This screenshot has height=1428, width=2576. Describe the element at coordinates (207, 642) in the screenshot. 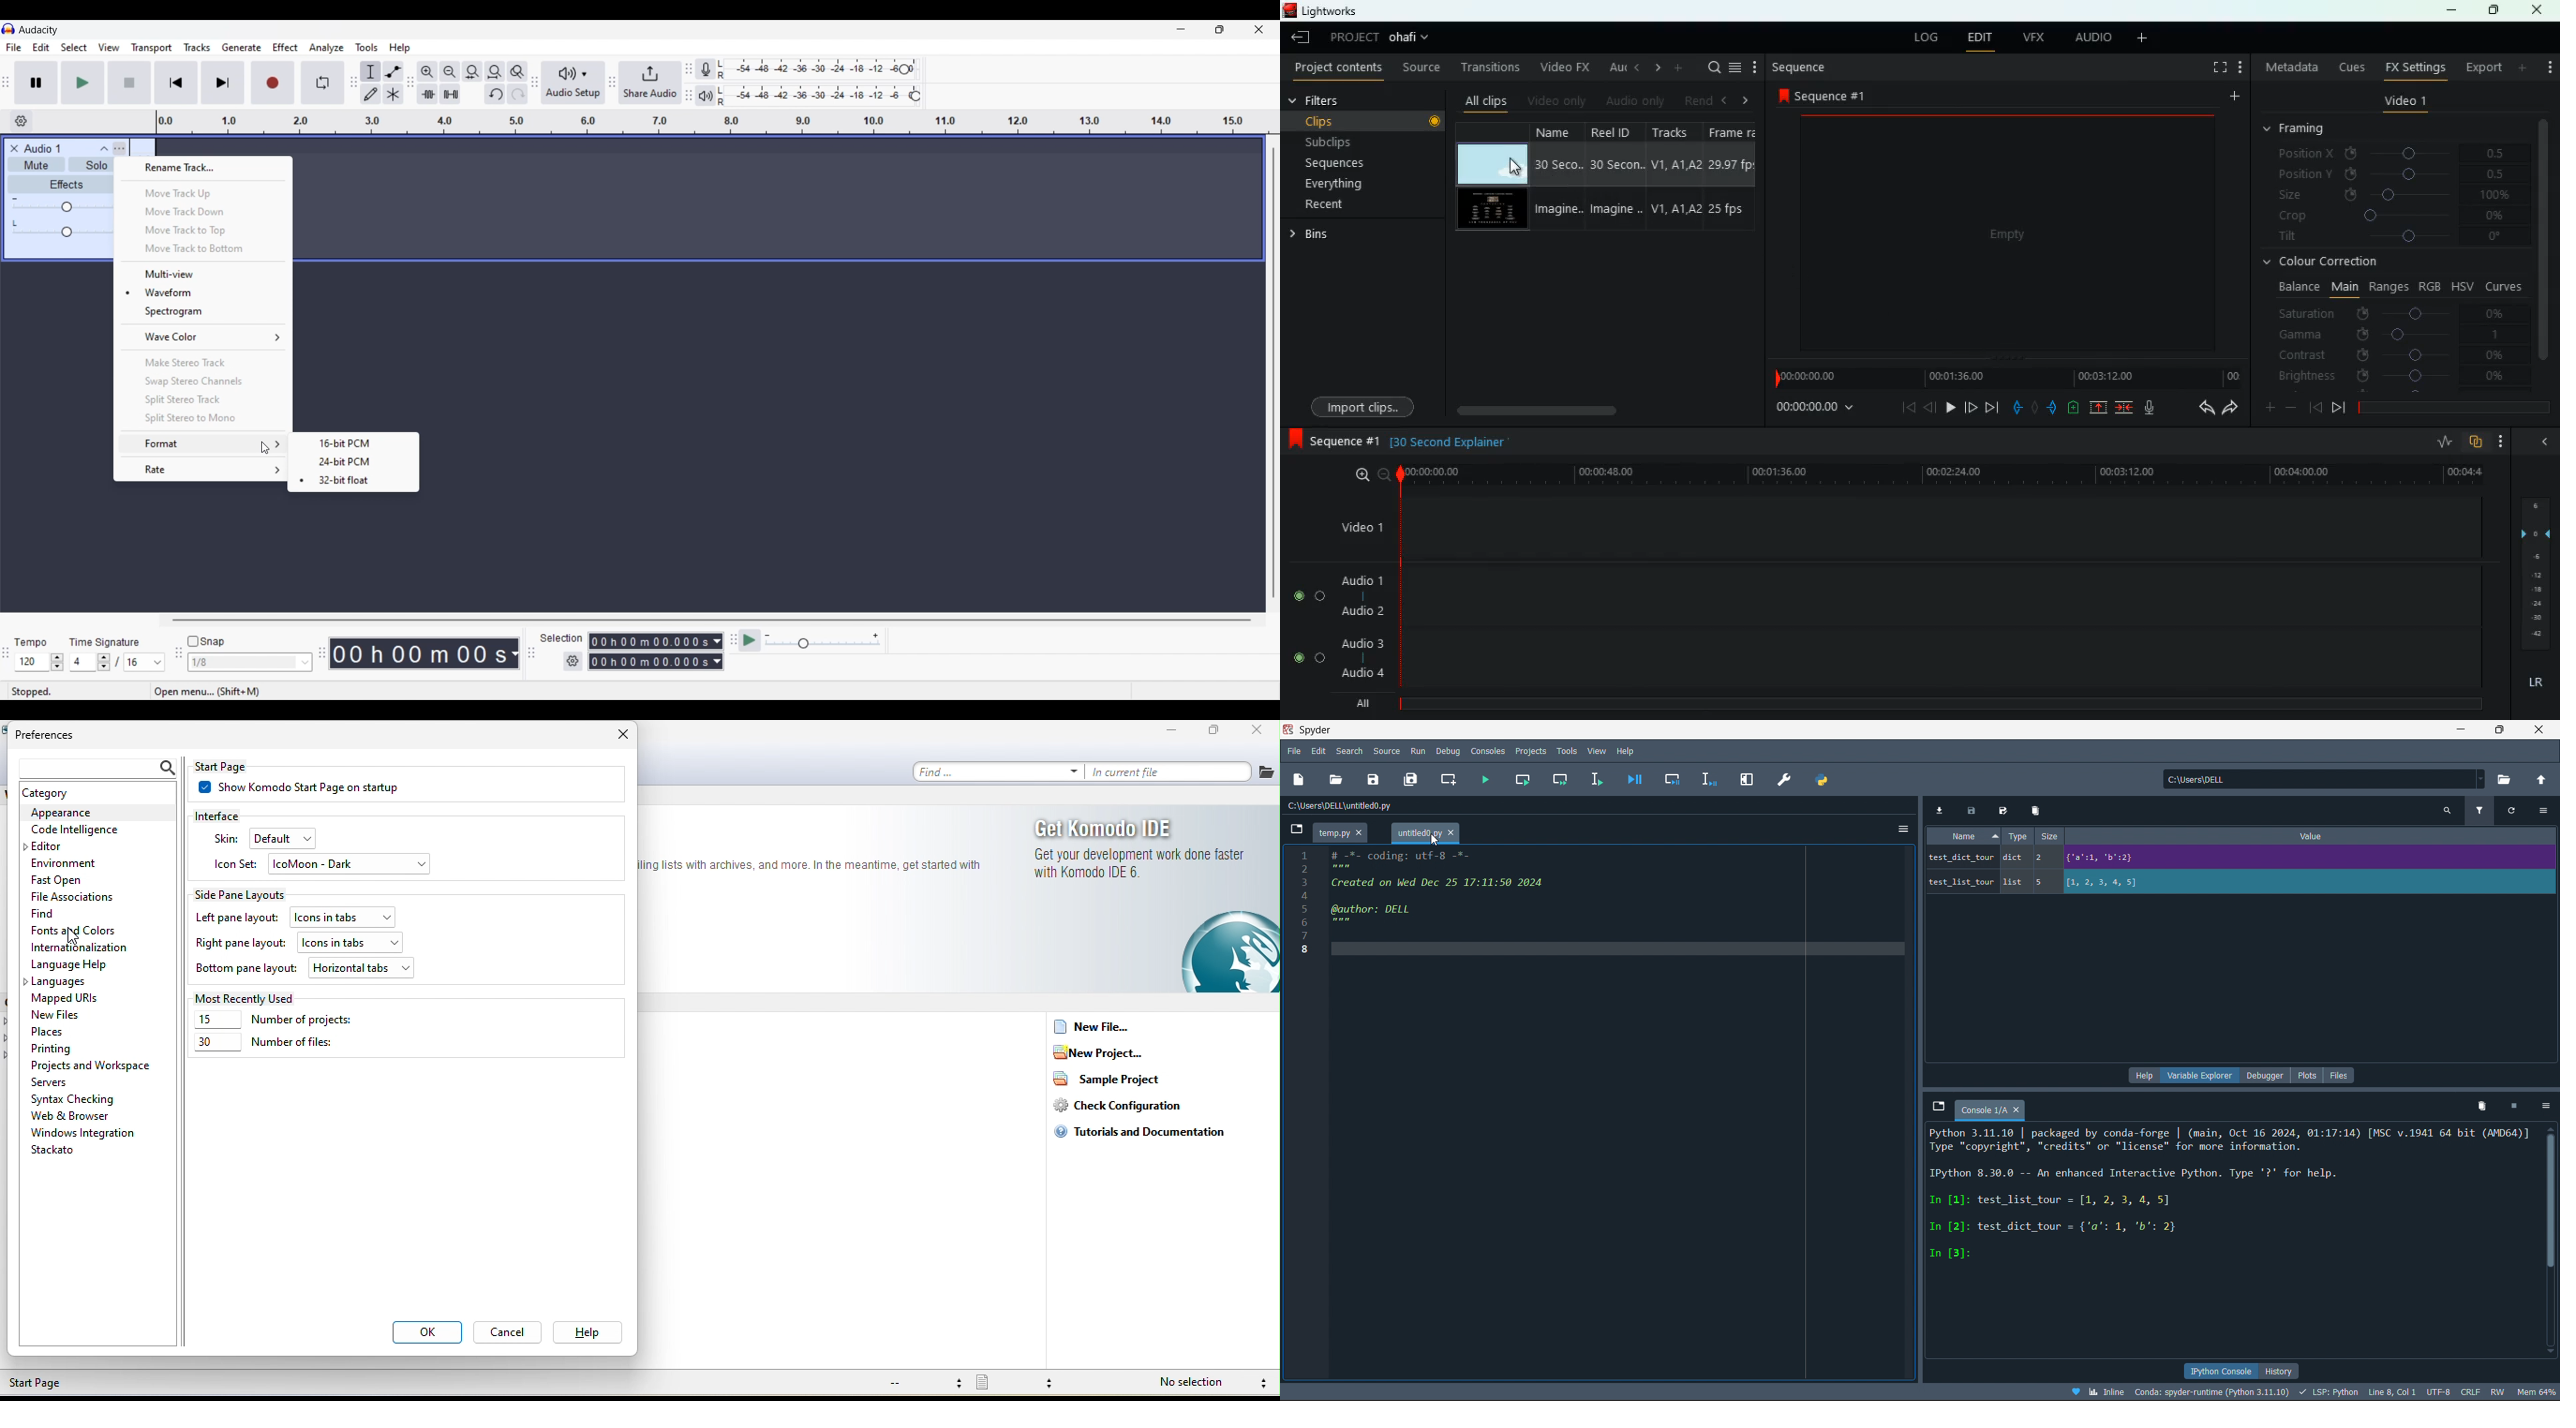

I see `Snap toggle` at that location.